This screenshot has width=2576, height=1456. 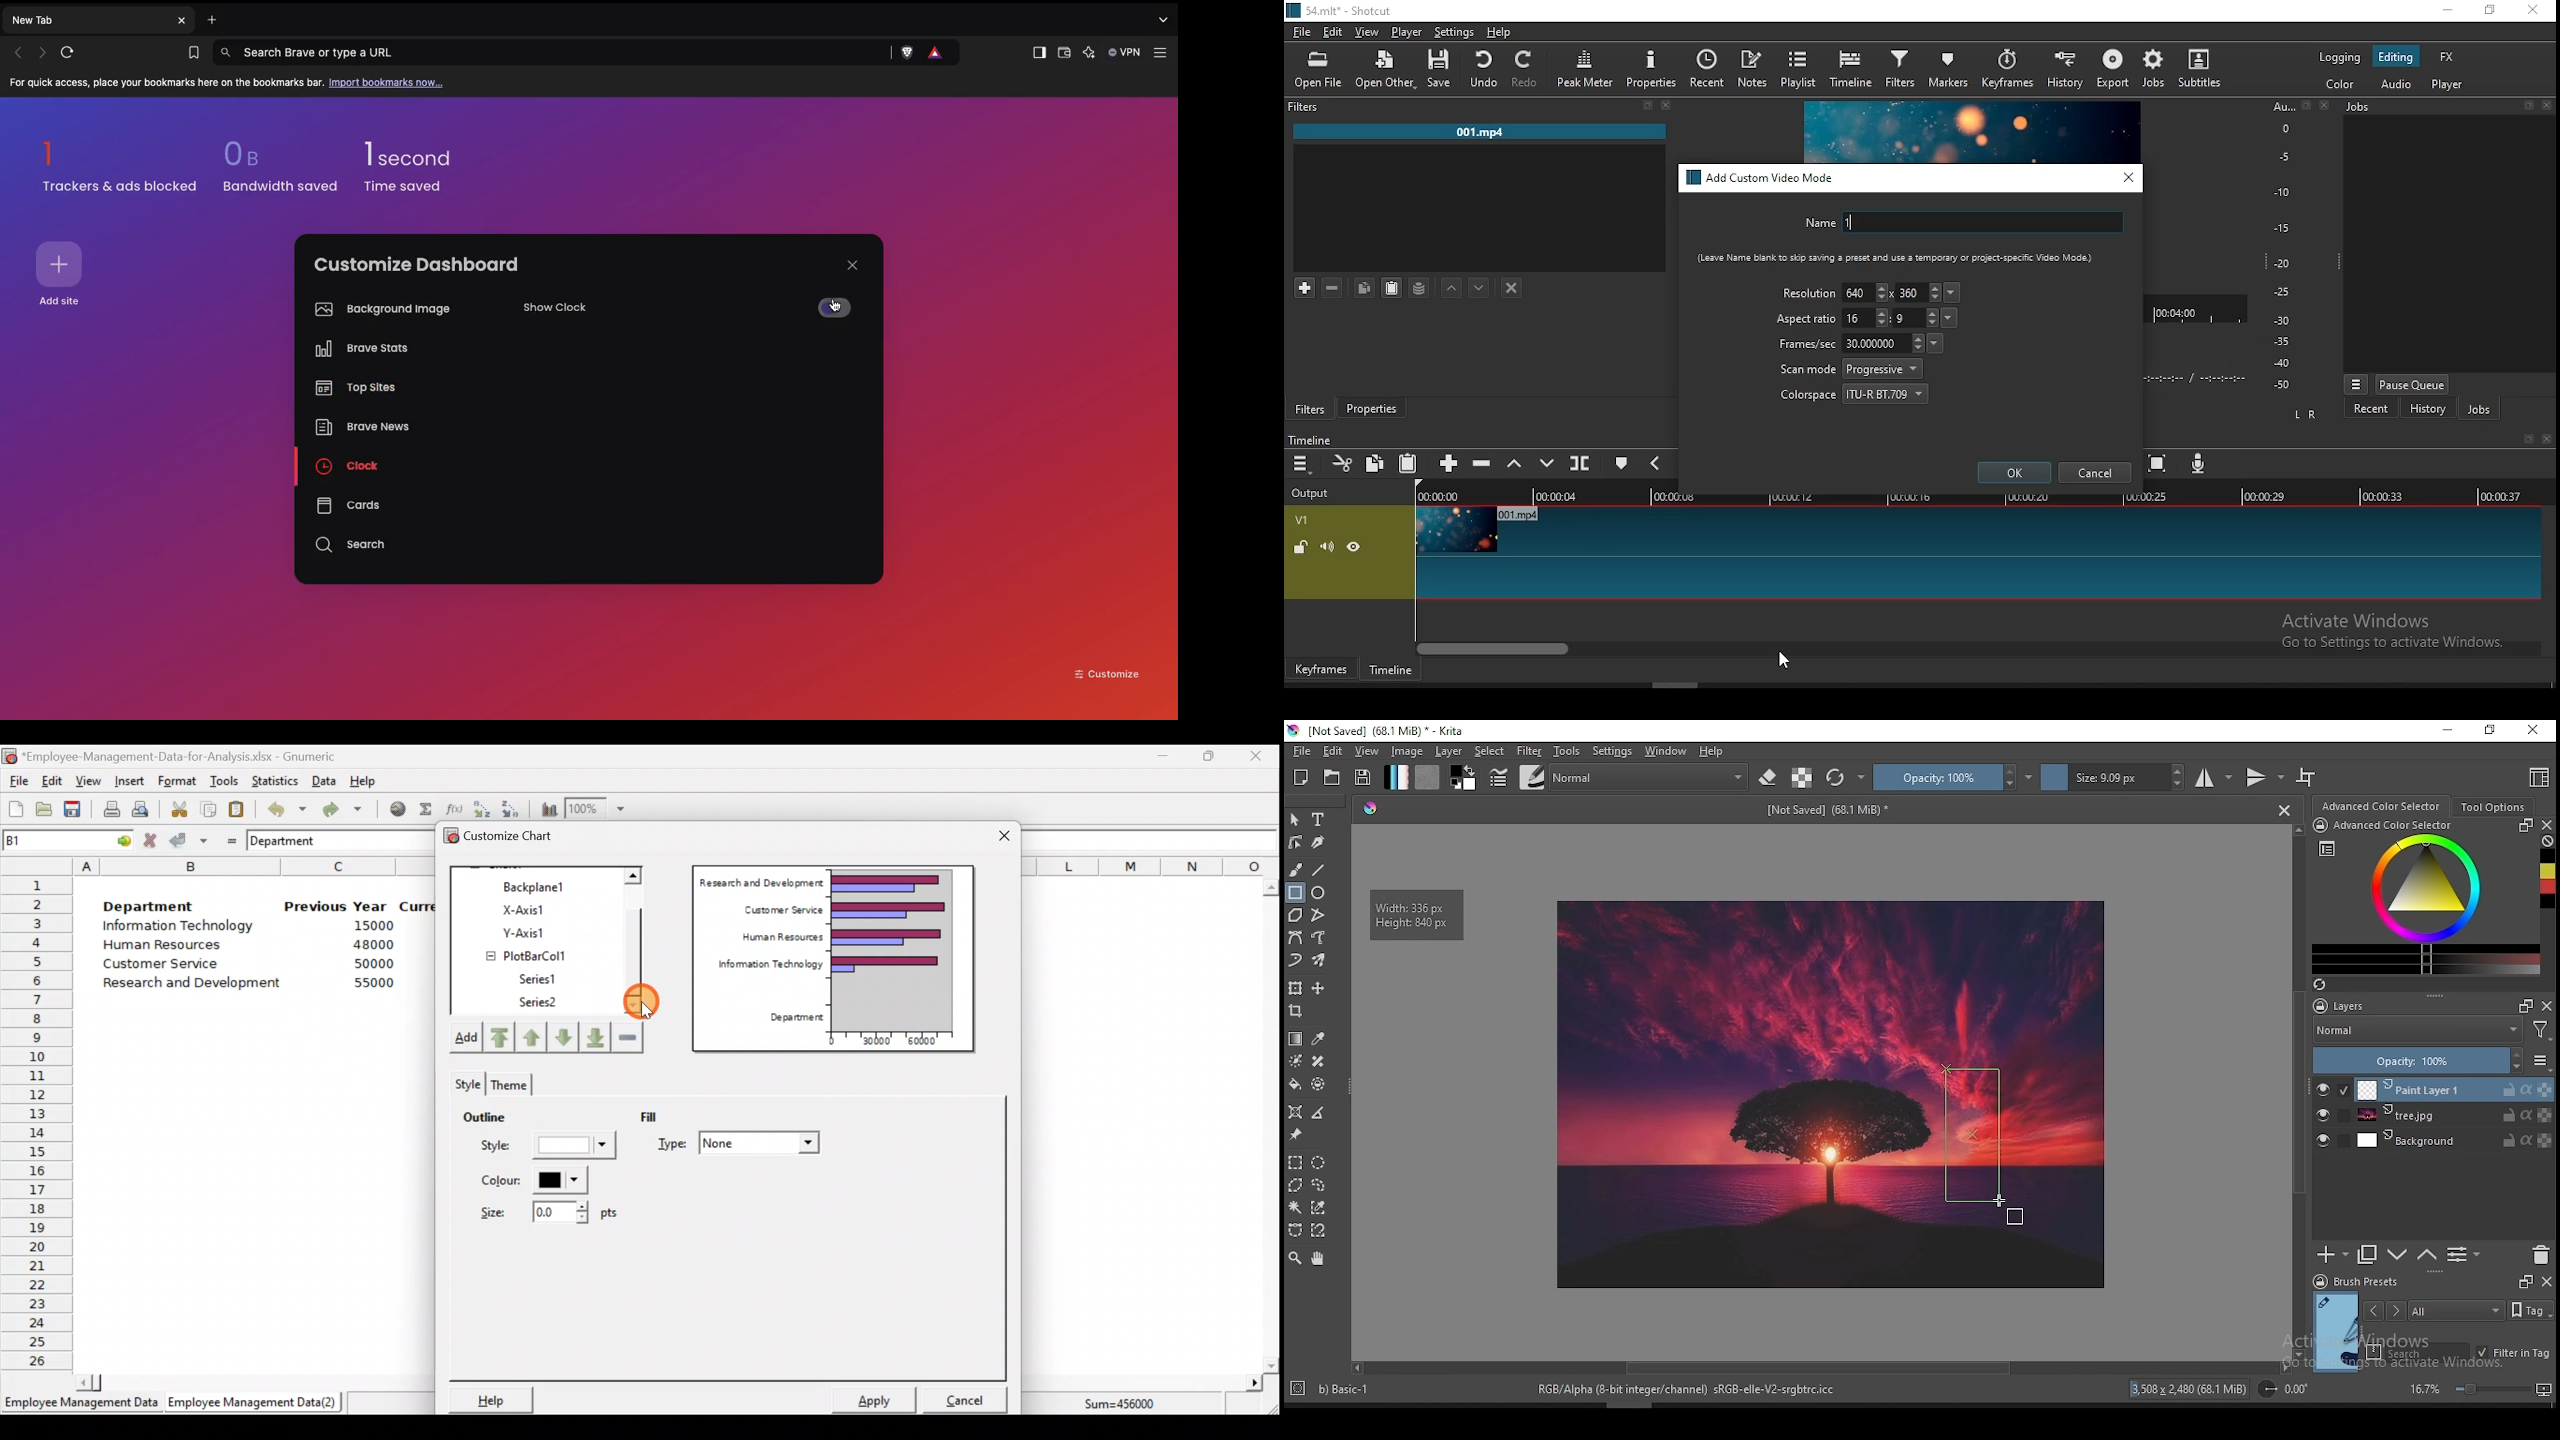 What do you see at coordinates (2514, 1351) in the screenshot?
I see `filter in tag` at bounding box center [2514, 1351].